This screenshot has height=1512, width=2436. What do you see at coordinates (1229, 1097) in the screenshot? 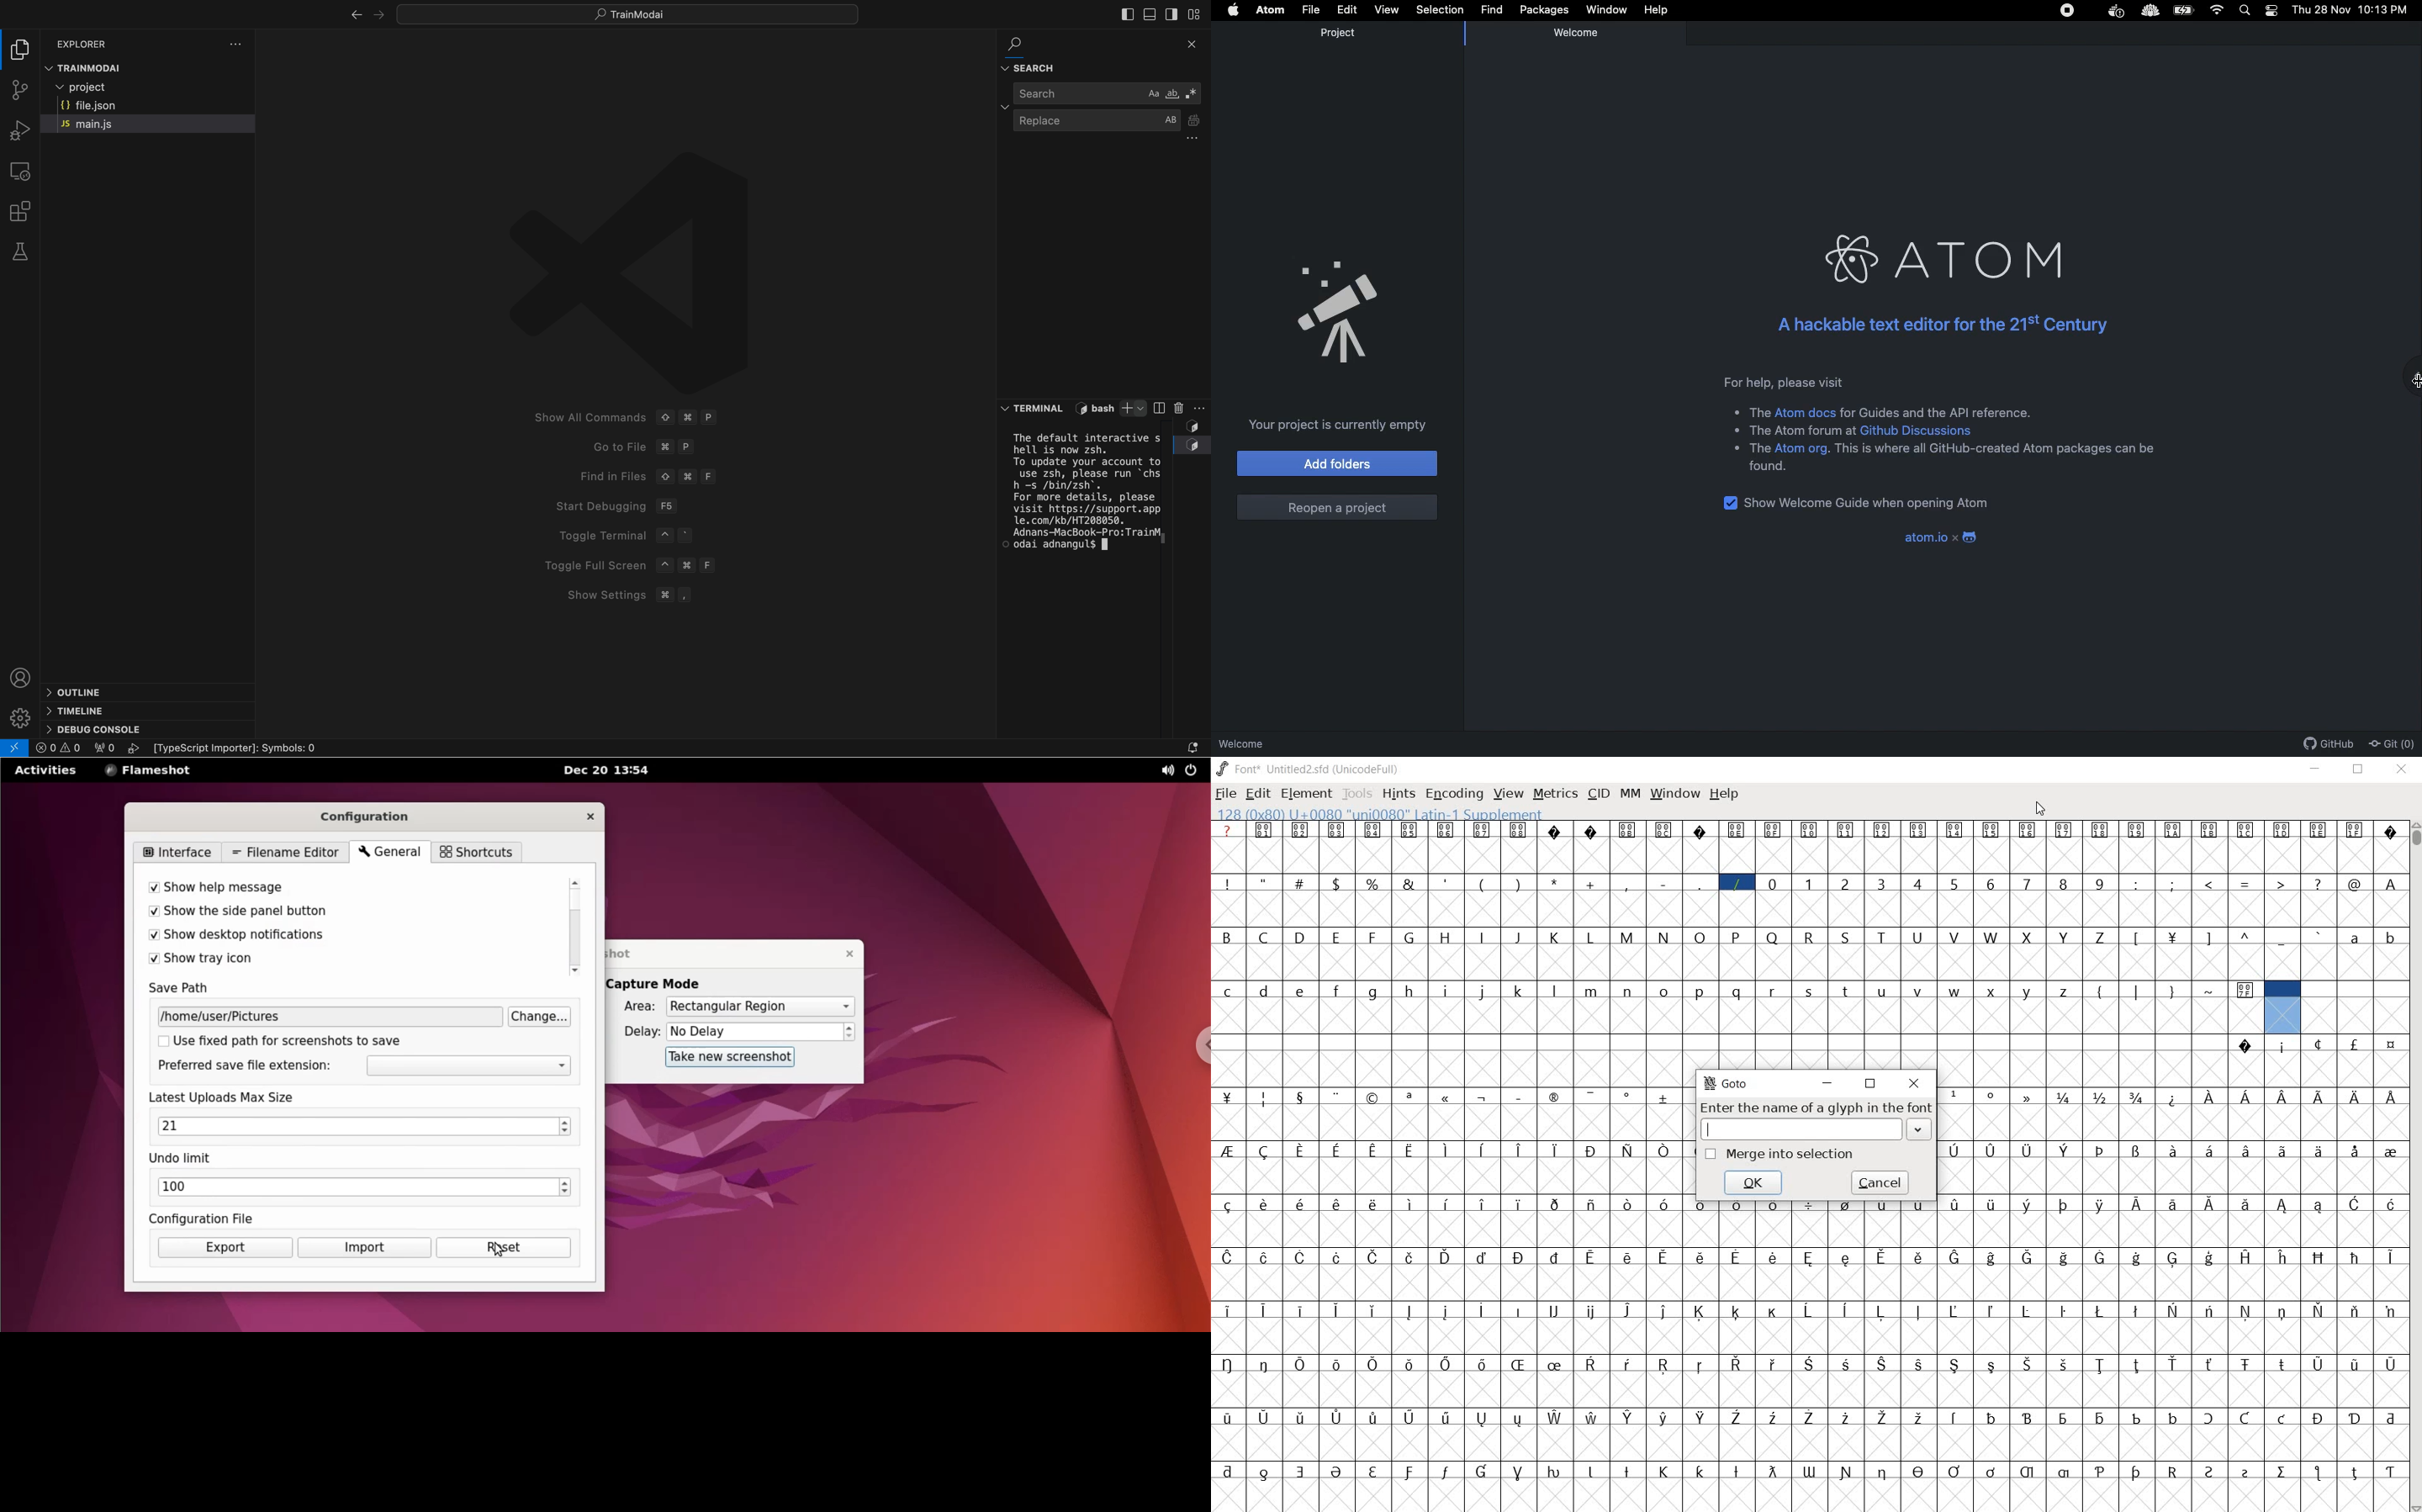
I see `Symbol` at bounding box center [1229, 1097].